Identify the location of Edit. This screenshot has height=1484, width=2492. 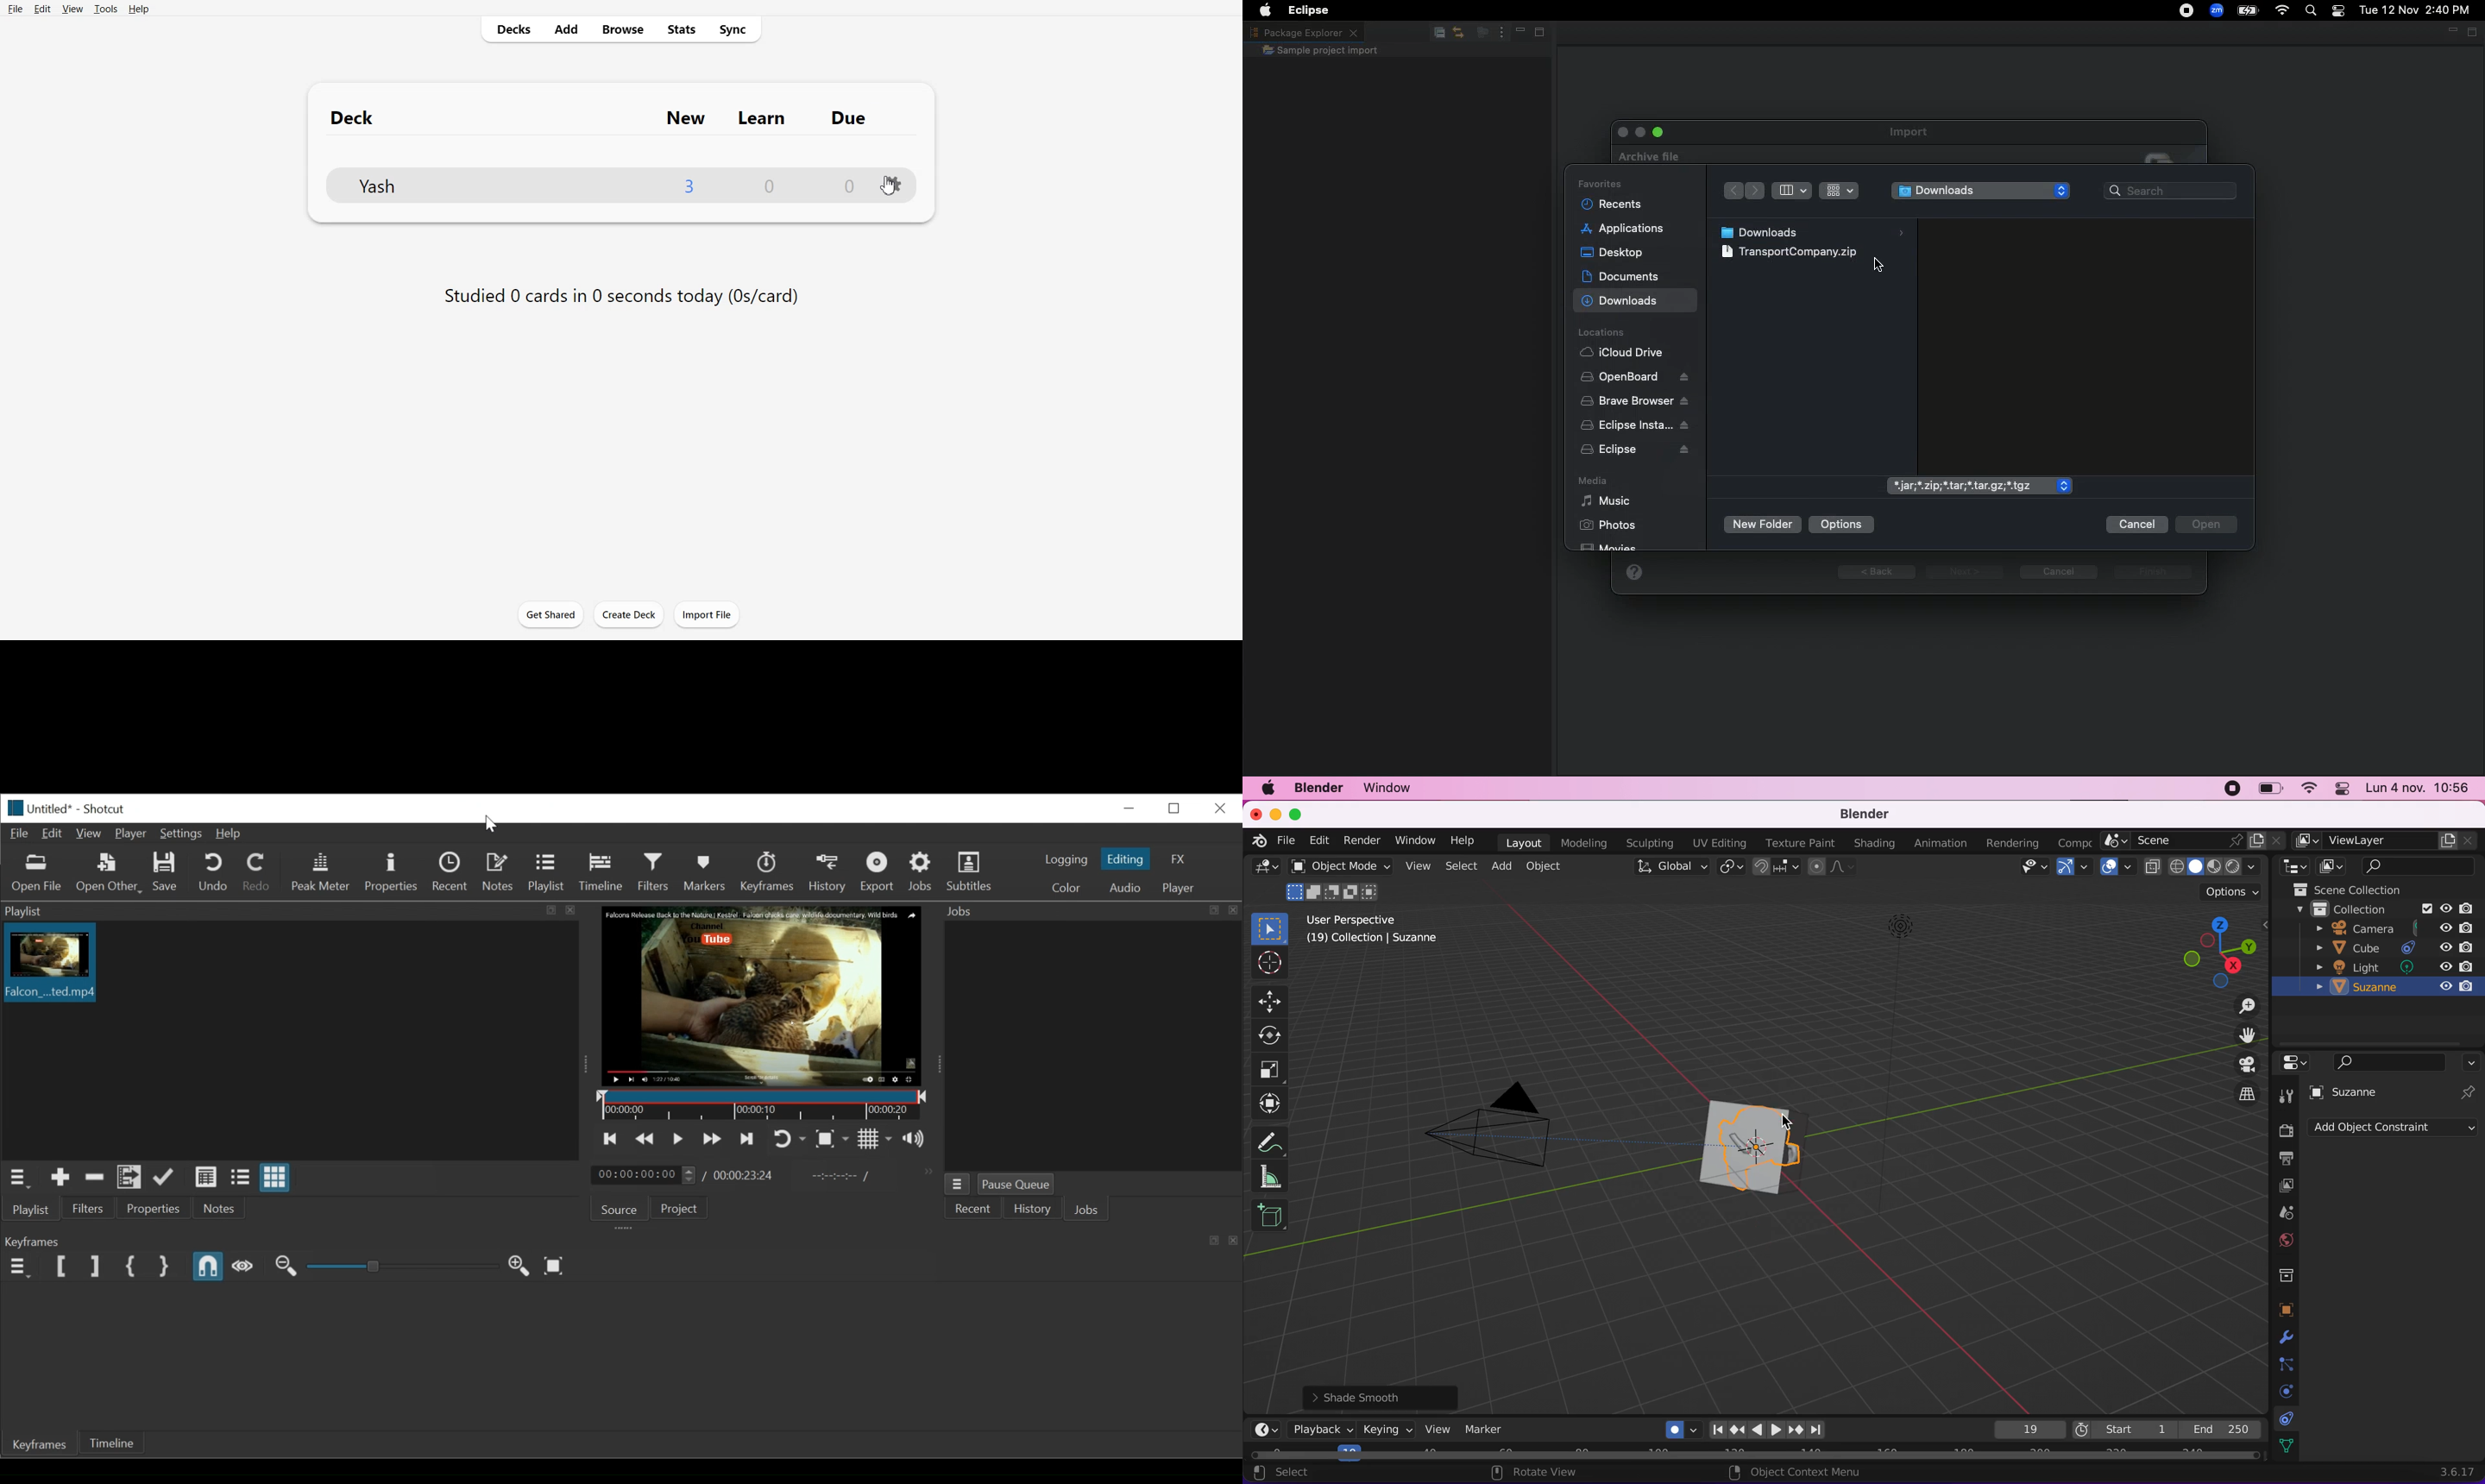
(41, 9).